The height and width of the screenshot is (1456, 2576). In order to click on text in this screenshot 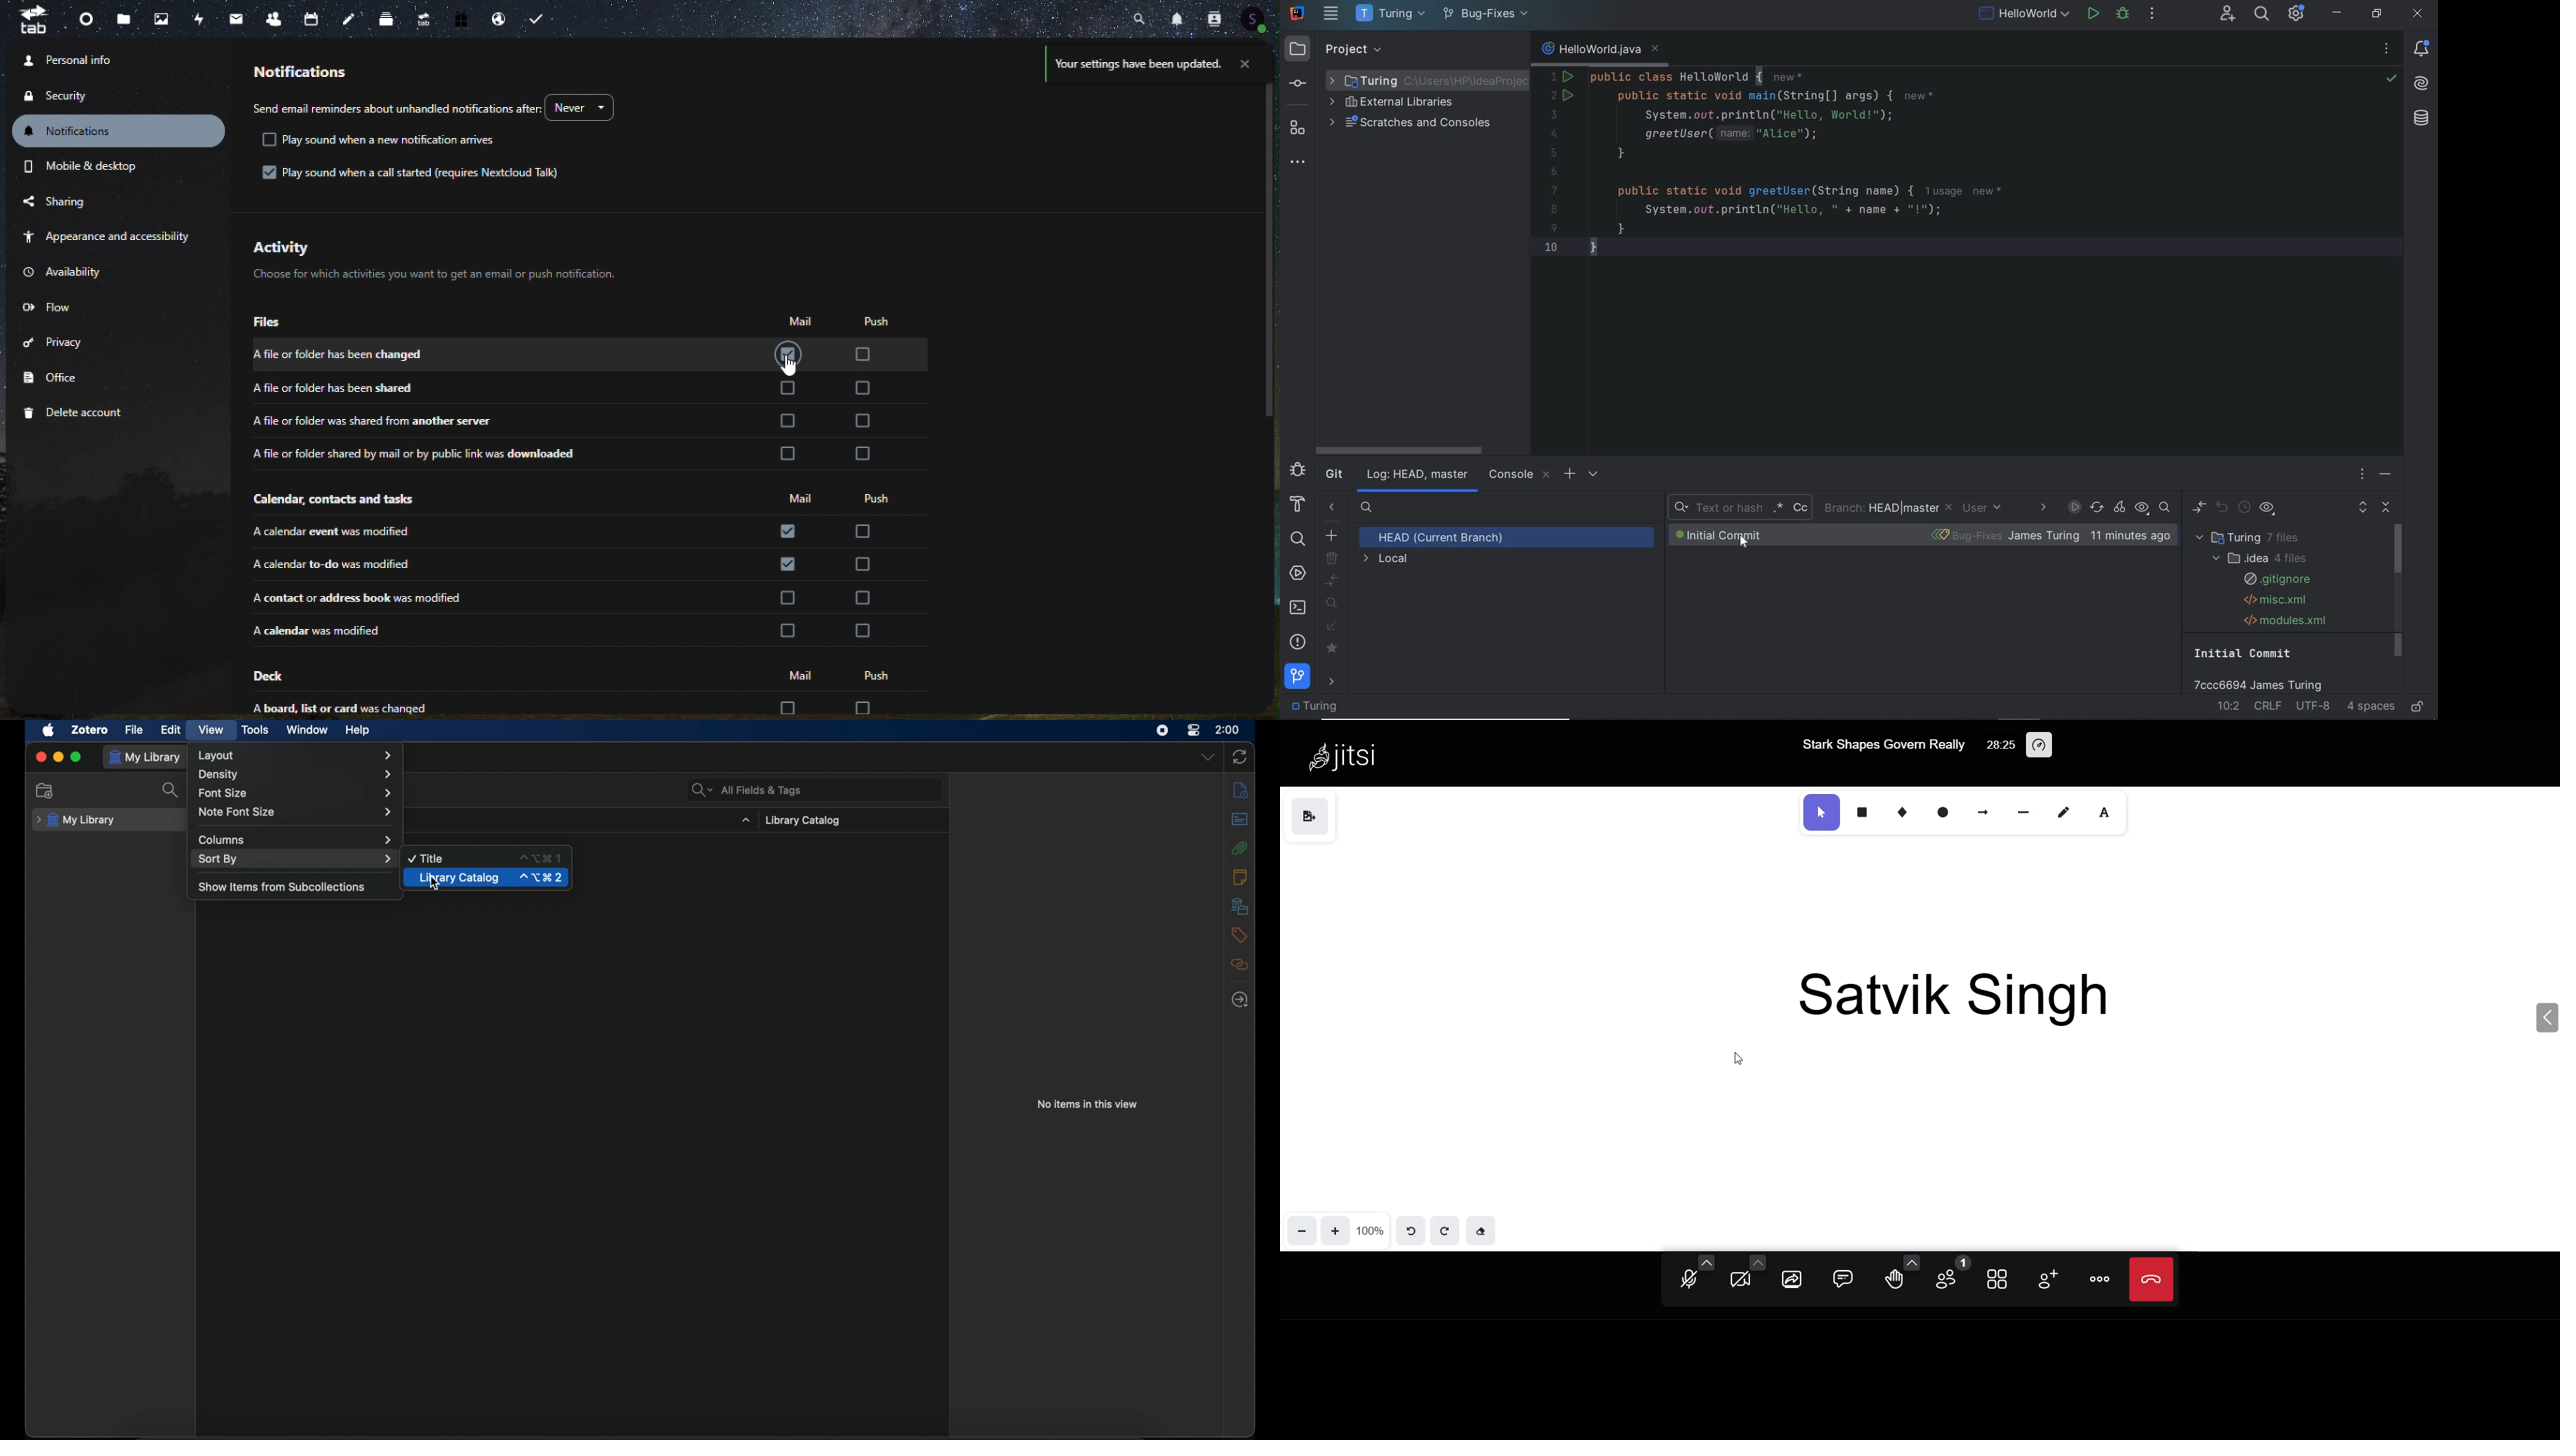, I will do `click(432, 274)`.